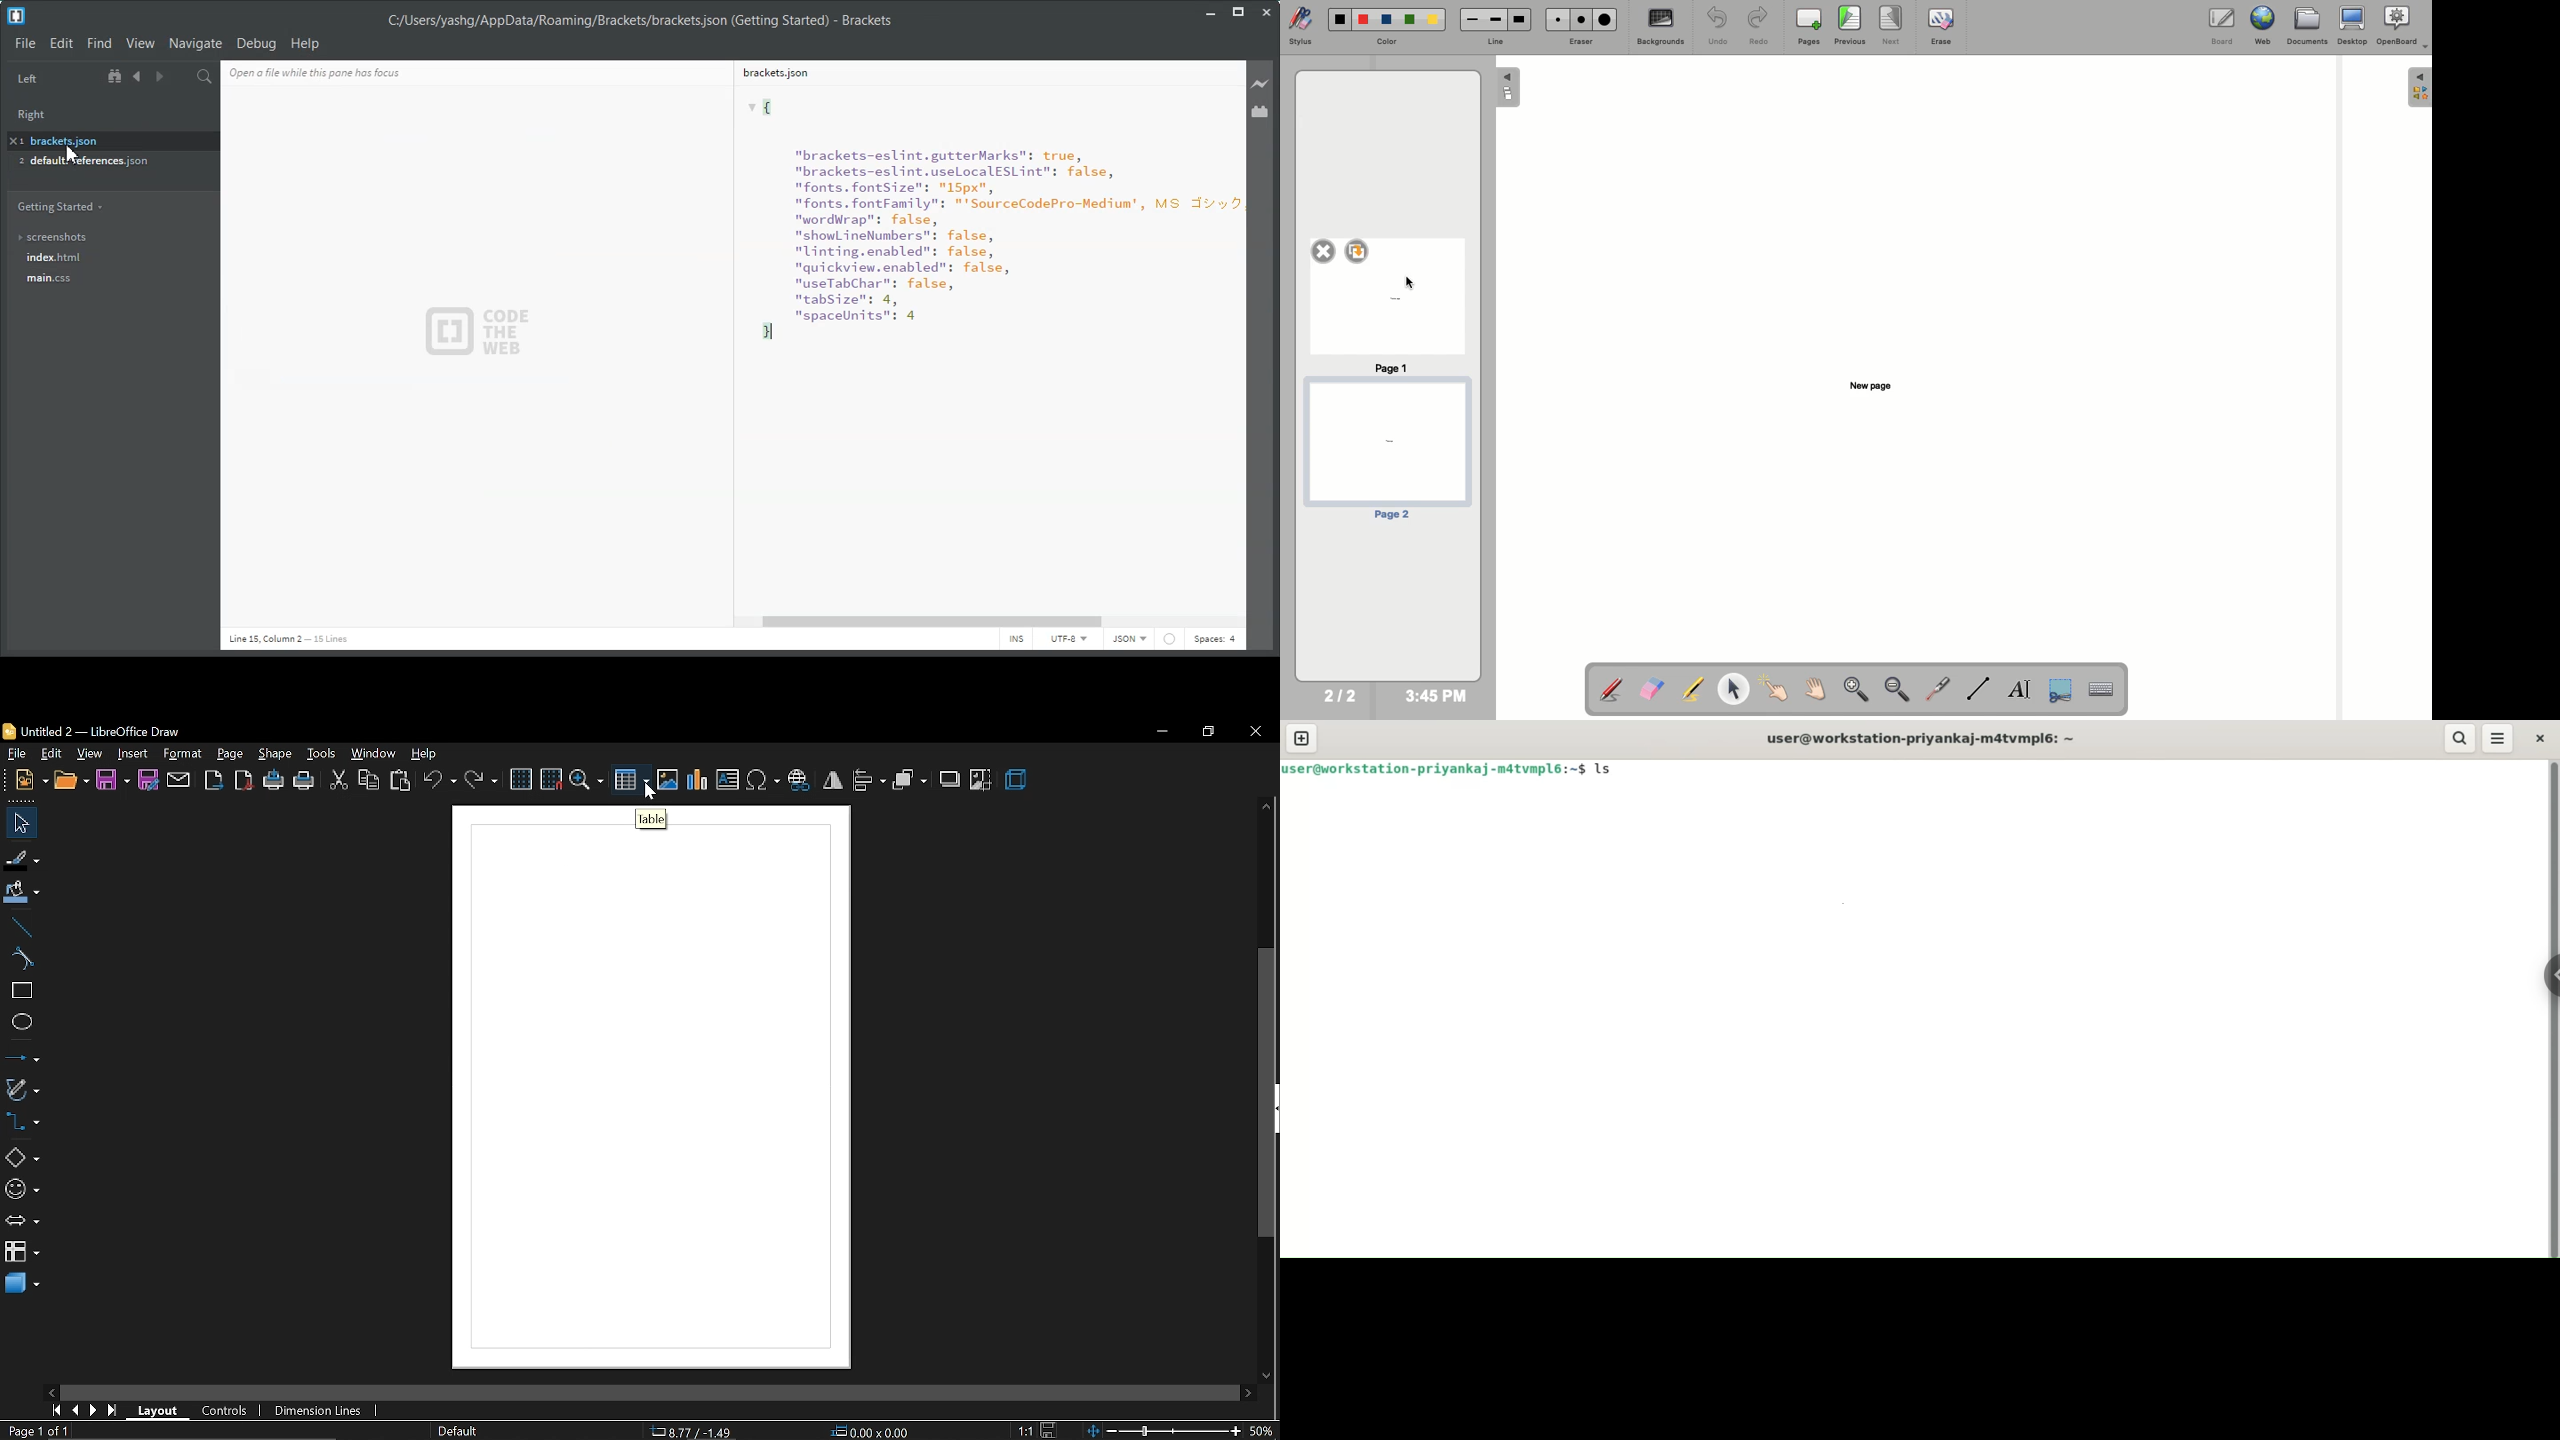 The image size is (2576, 1456). I want to click on Spaces: 4, so click(1214, 641).